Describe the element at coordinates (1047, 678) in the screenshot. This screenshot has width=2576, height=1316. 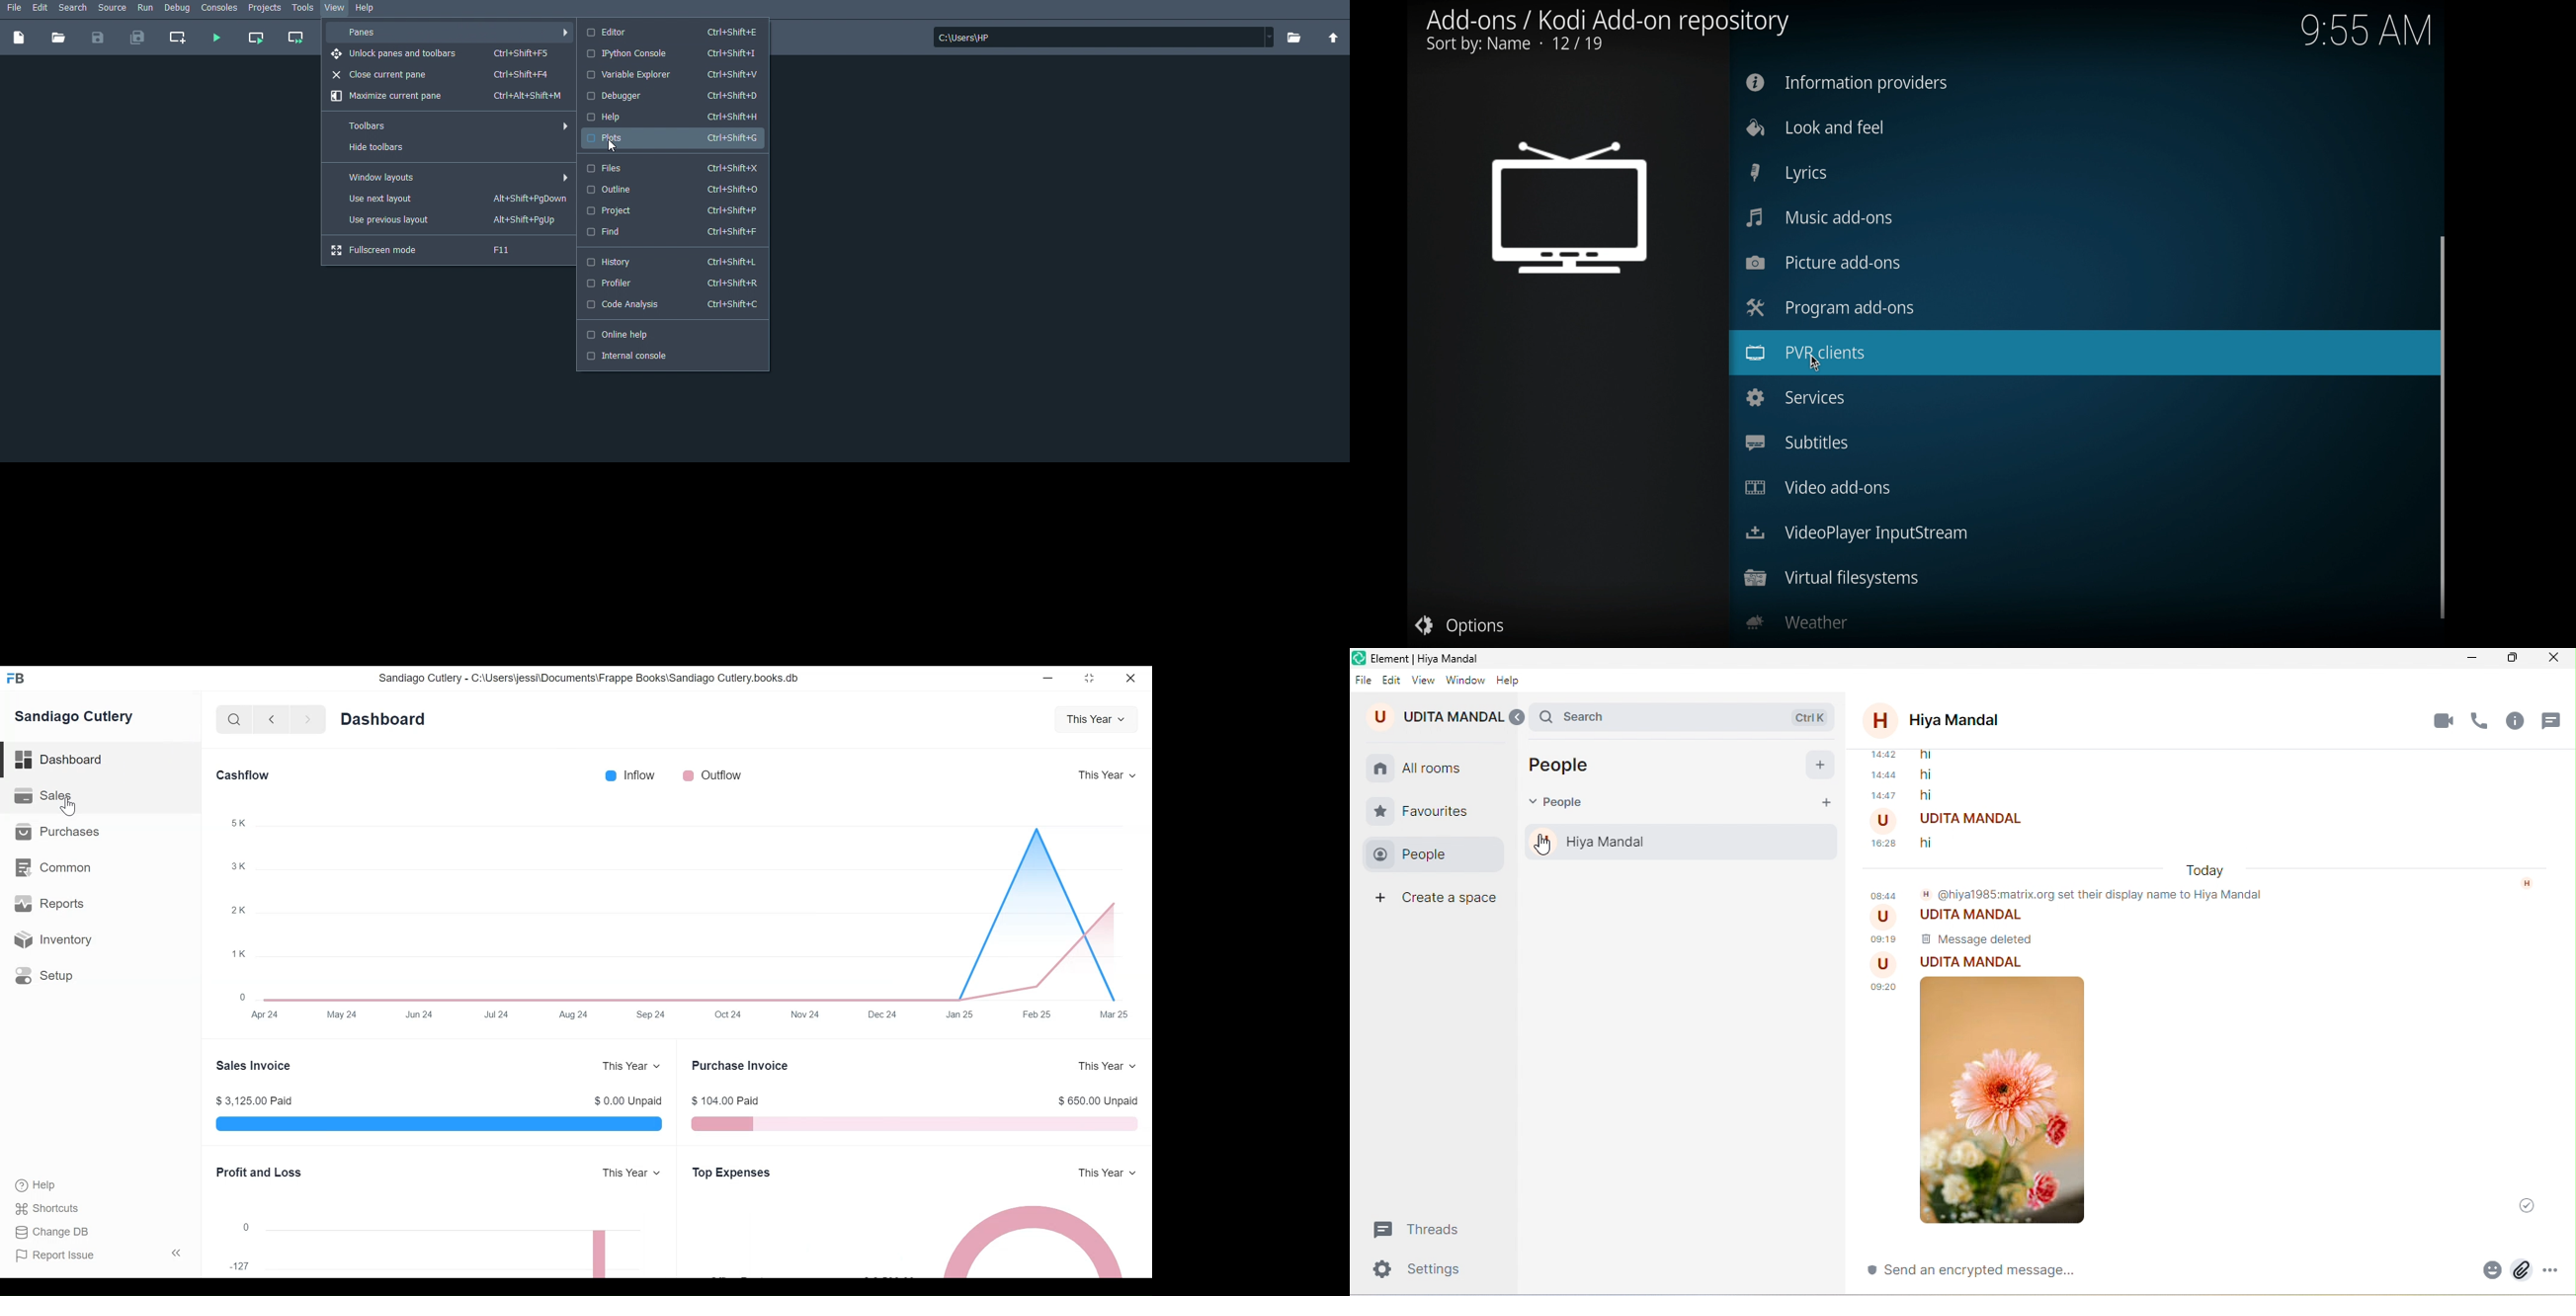
I see `Minimize` at that location.